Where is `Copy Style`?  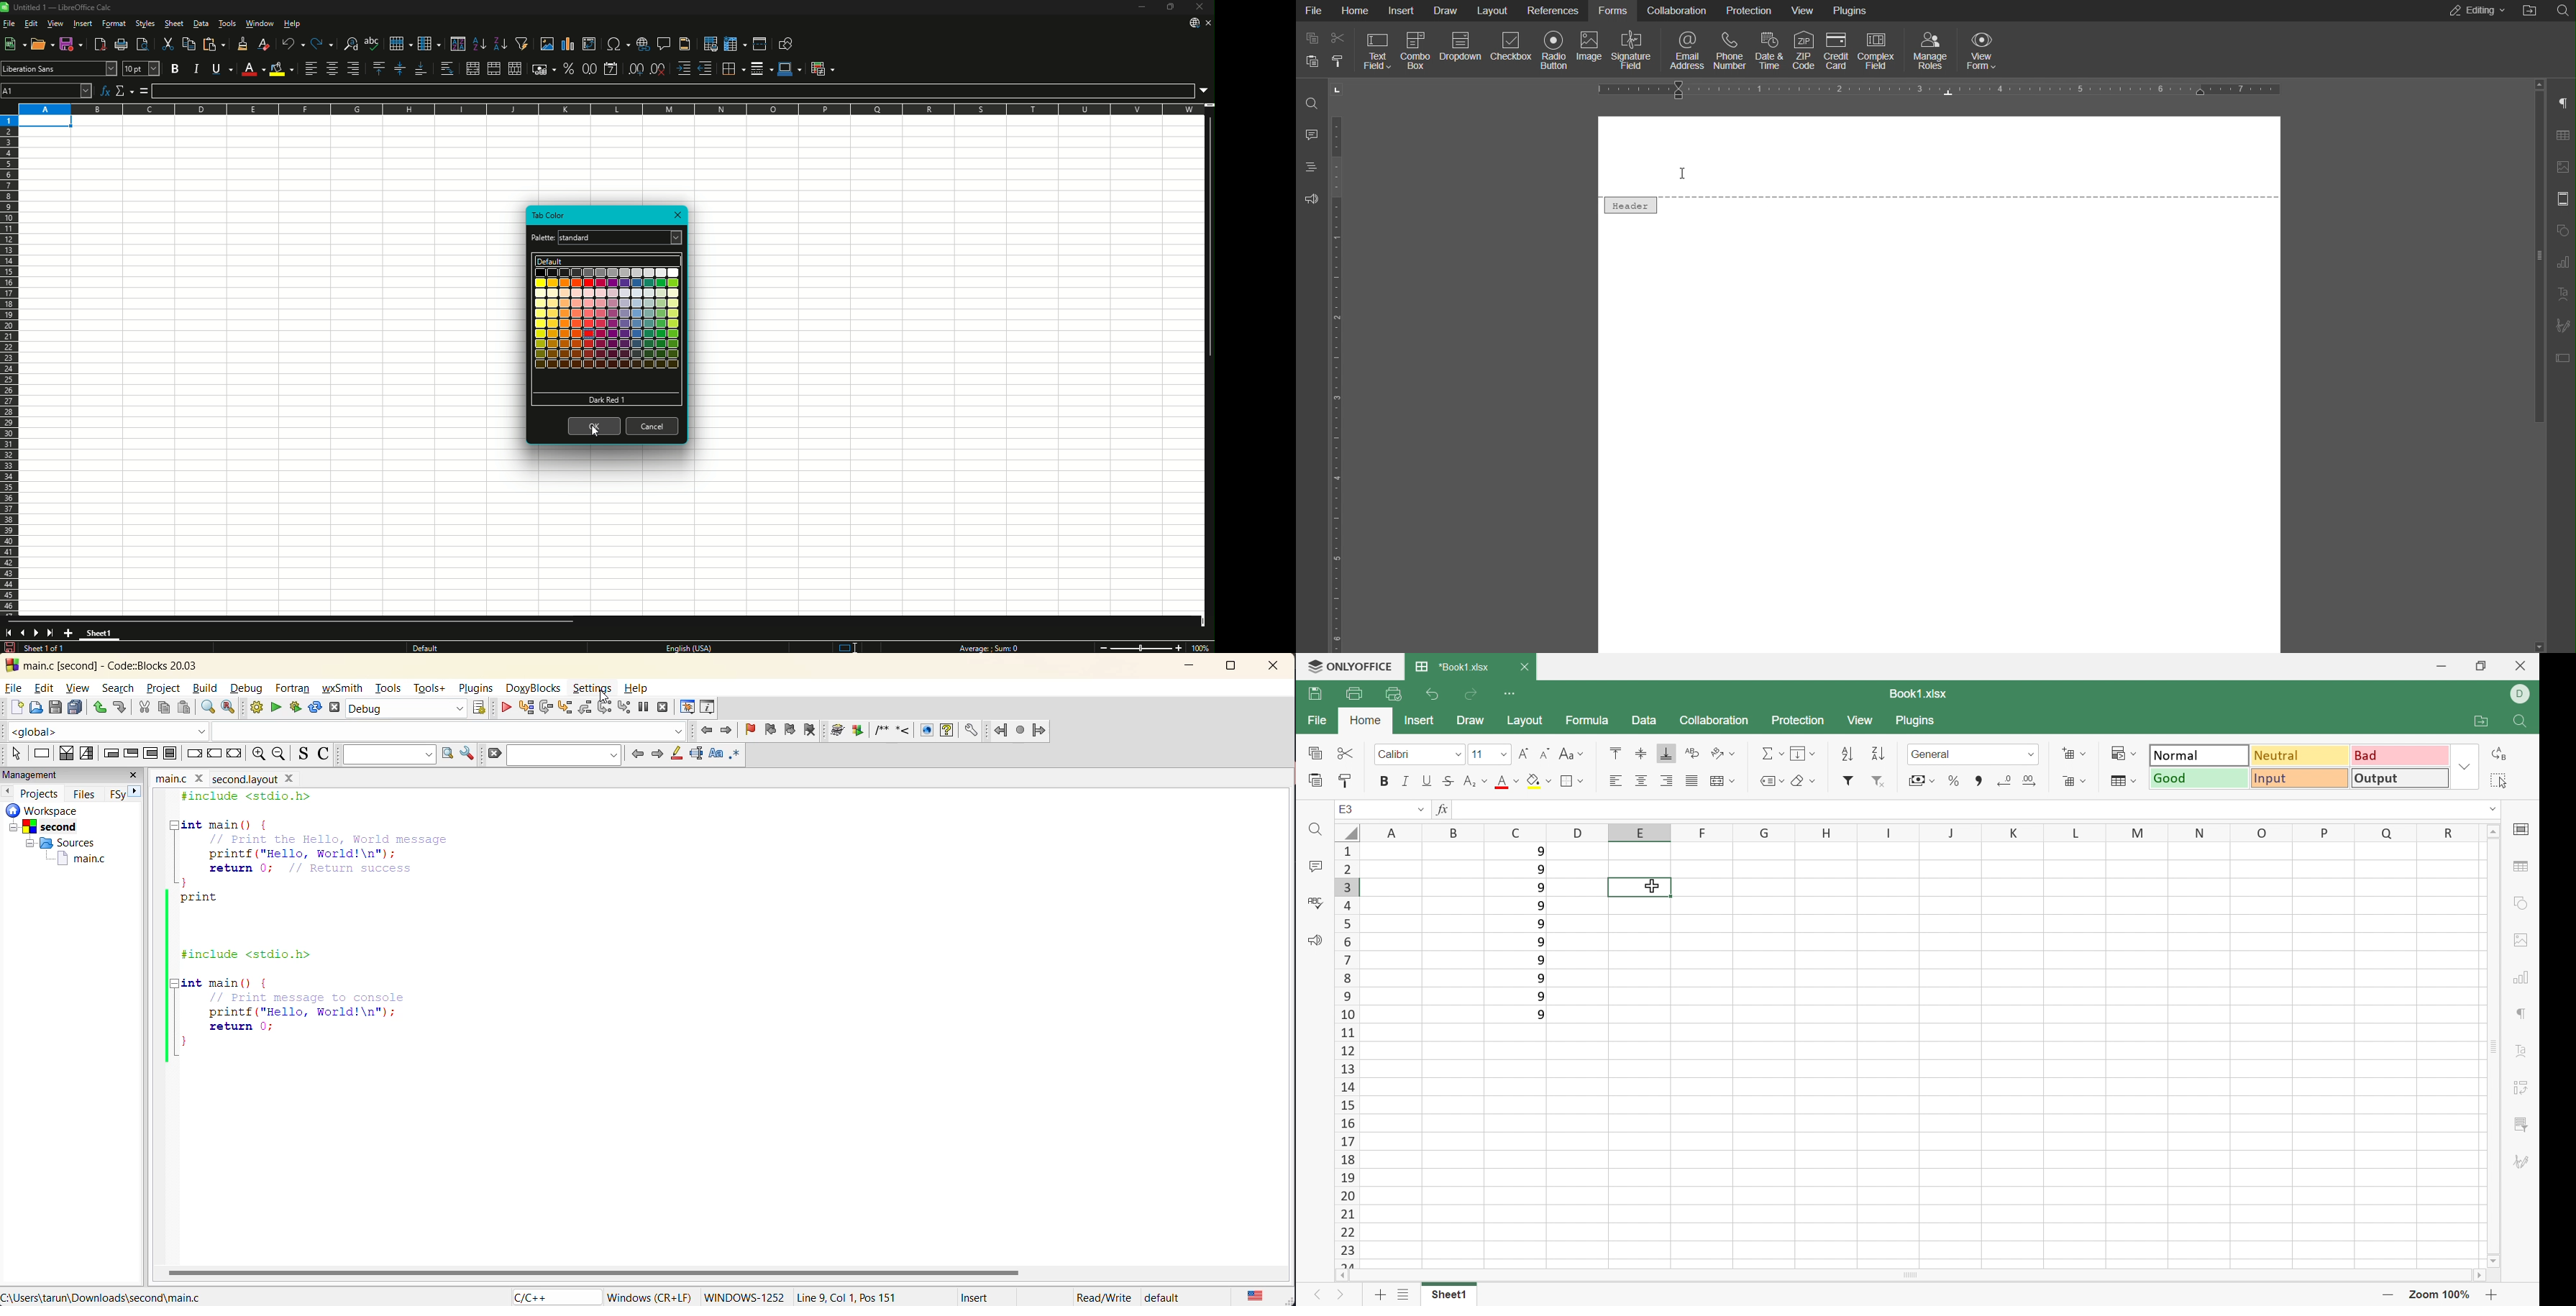 Copy Style is located at coordinates (1346, 781).